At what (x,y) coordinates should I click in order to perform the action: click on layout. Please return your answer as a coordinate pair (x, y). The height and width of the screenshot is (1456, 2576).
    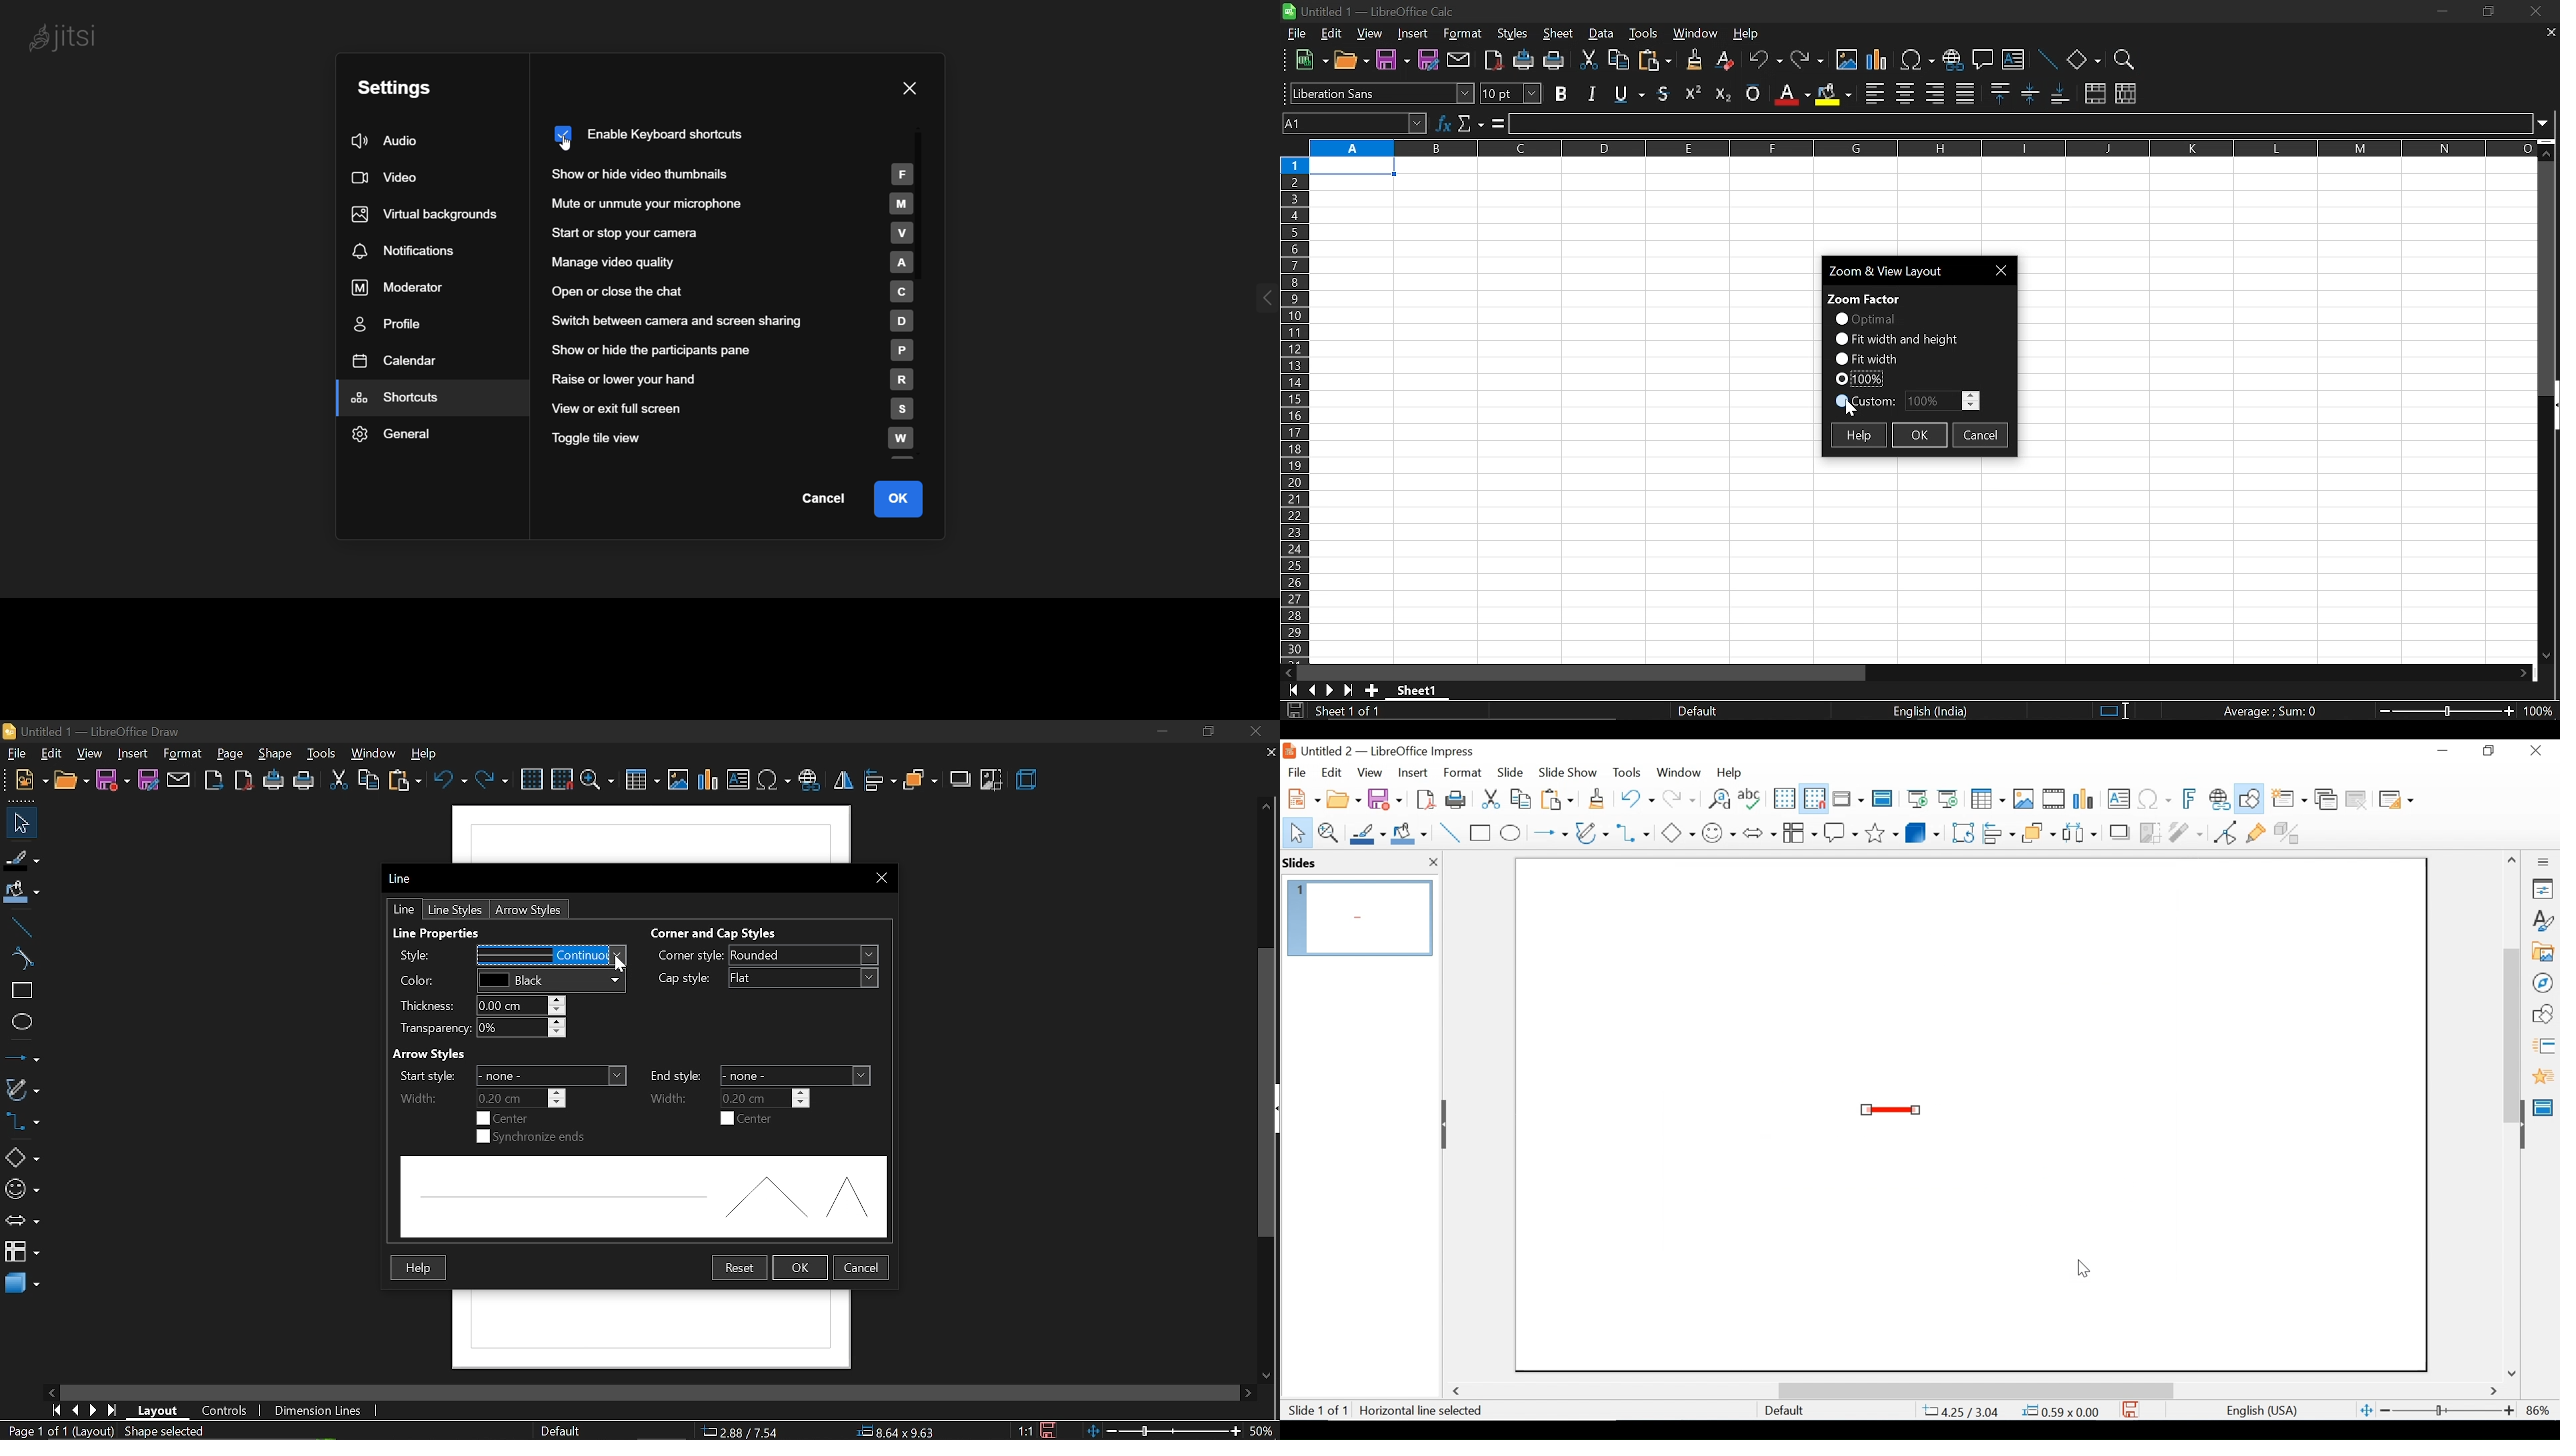
    Looking at the image, I should click on (158, 1411).